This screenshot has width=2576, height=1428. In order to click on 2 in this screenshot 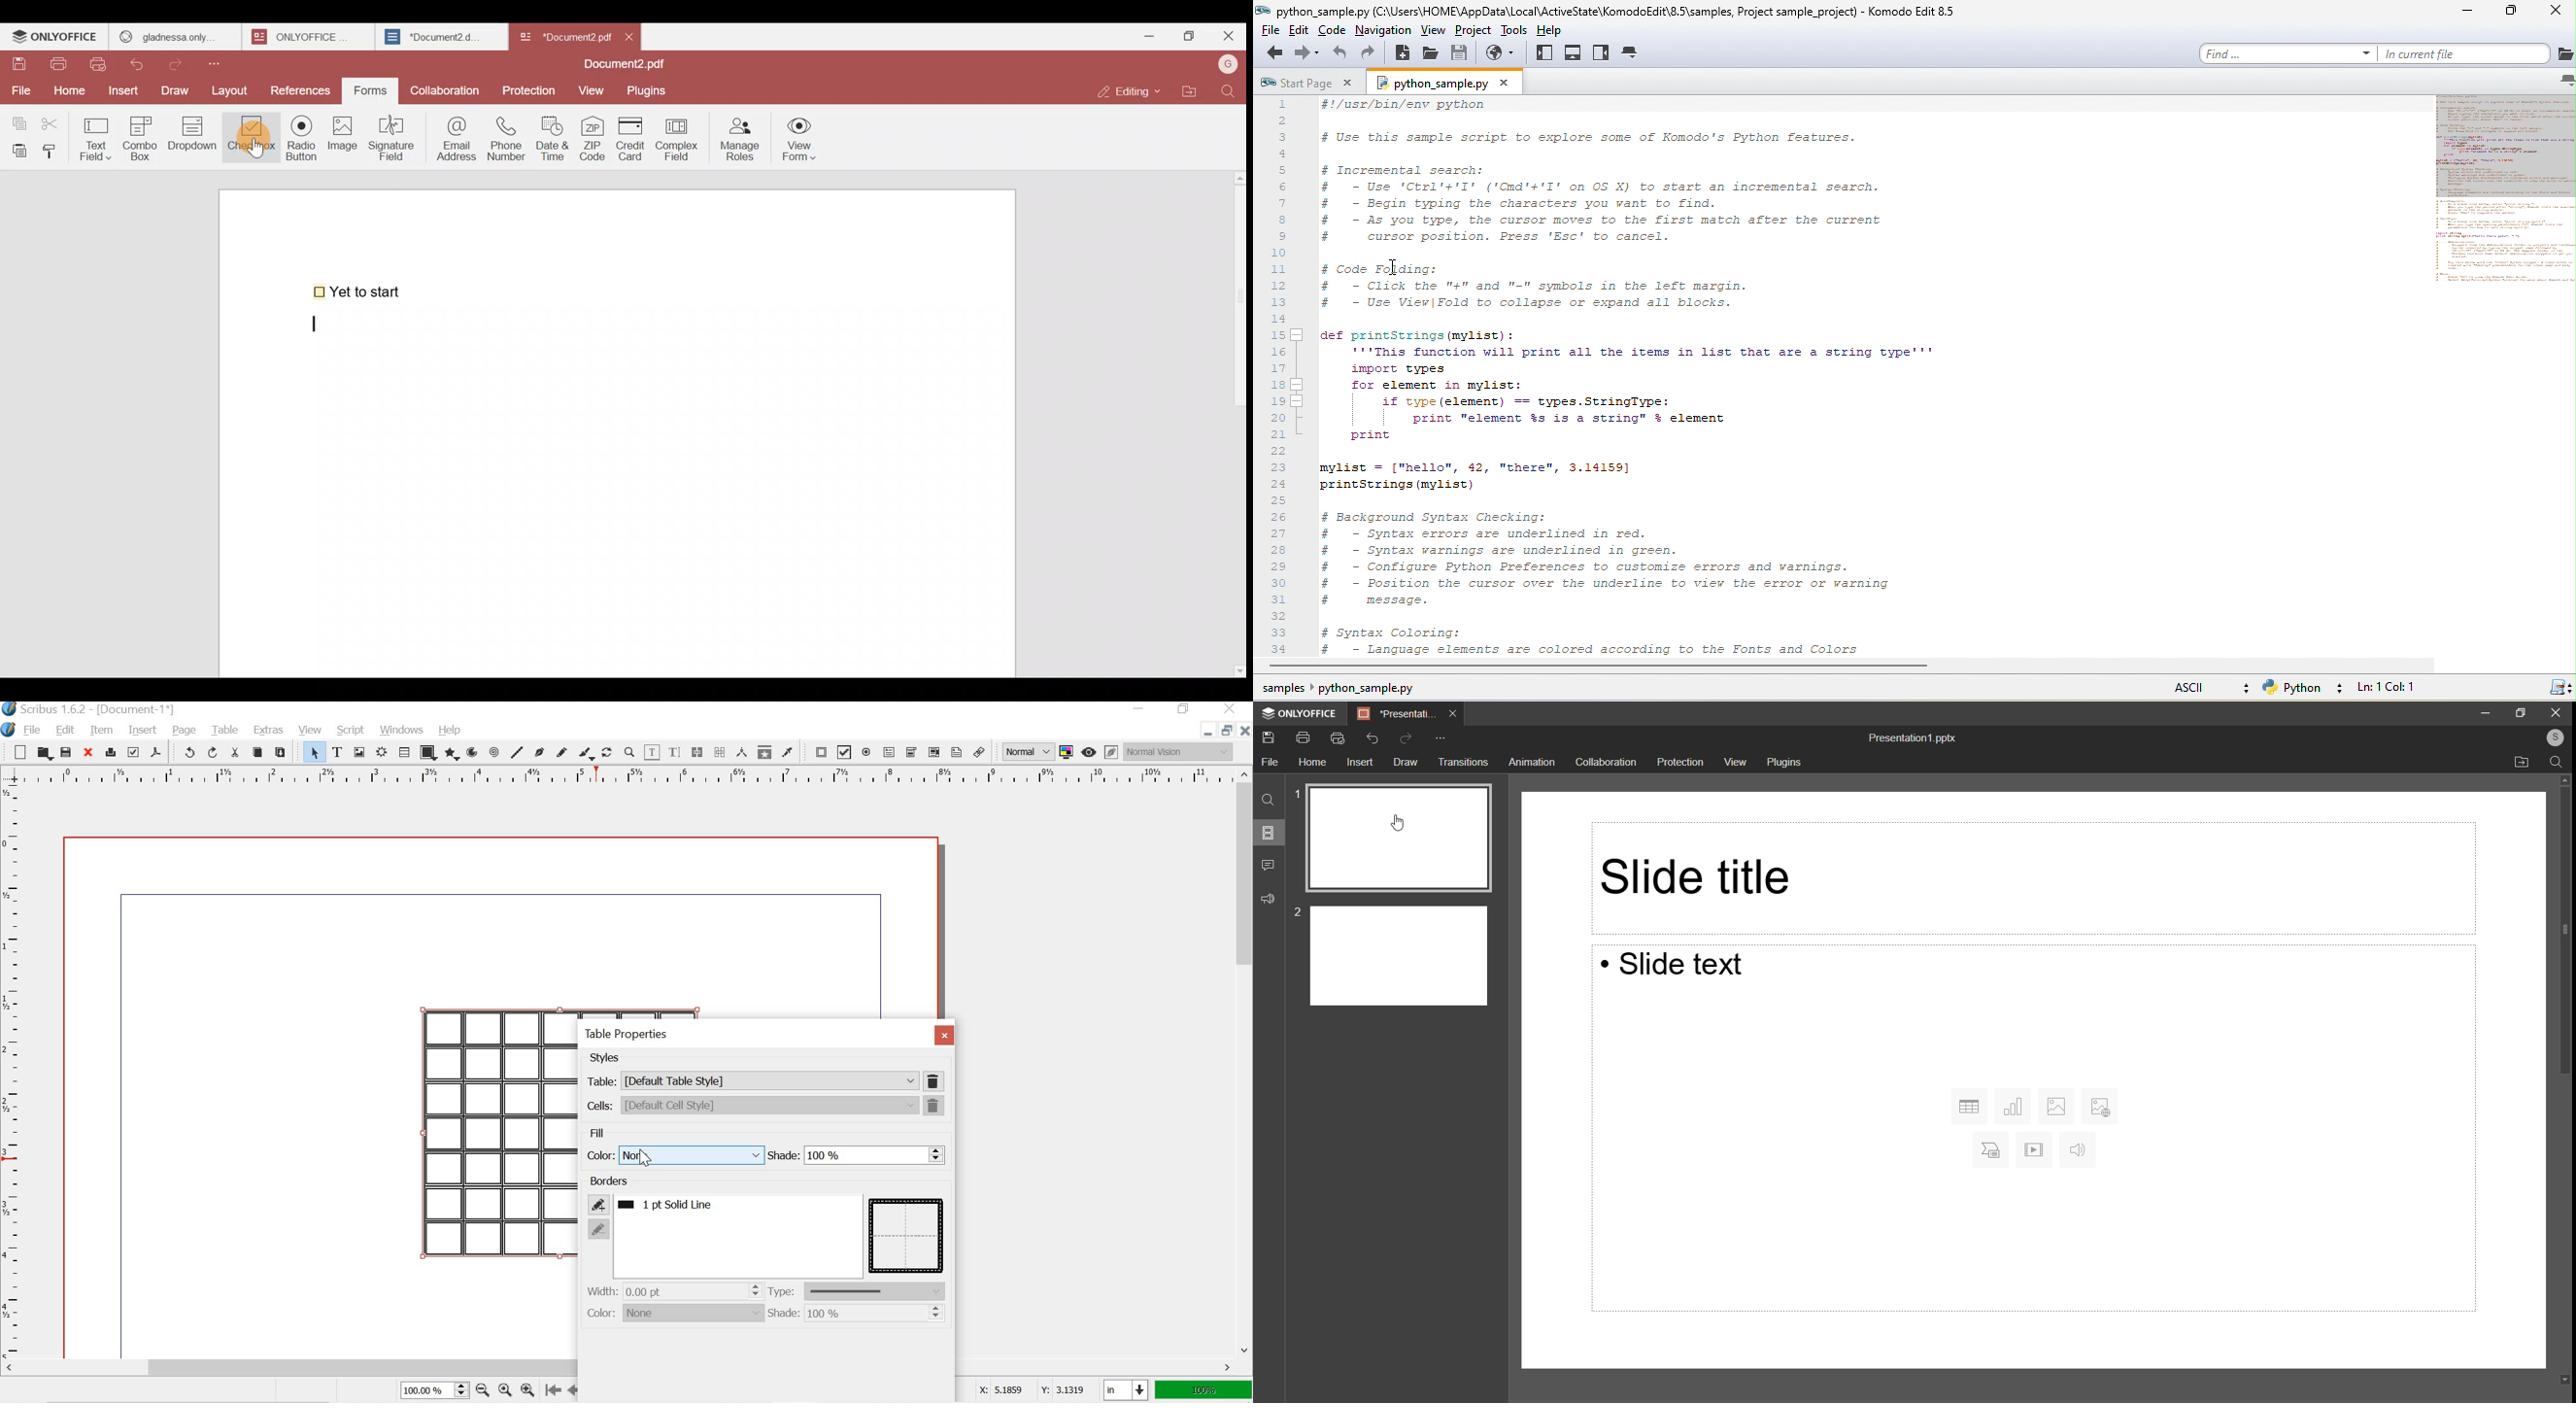, I will do `click(1298, 913)`.